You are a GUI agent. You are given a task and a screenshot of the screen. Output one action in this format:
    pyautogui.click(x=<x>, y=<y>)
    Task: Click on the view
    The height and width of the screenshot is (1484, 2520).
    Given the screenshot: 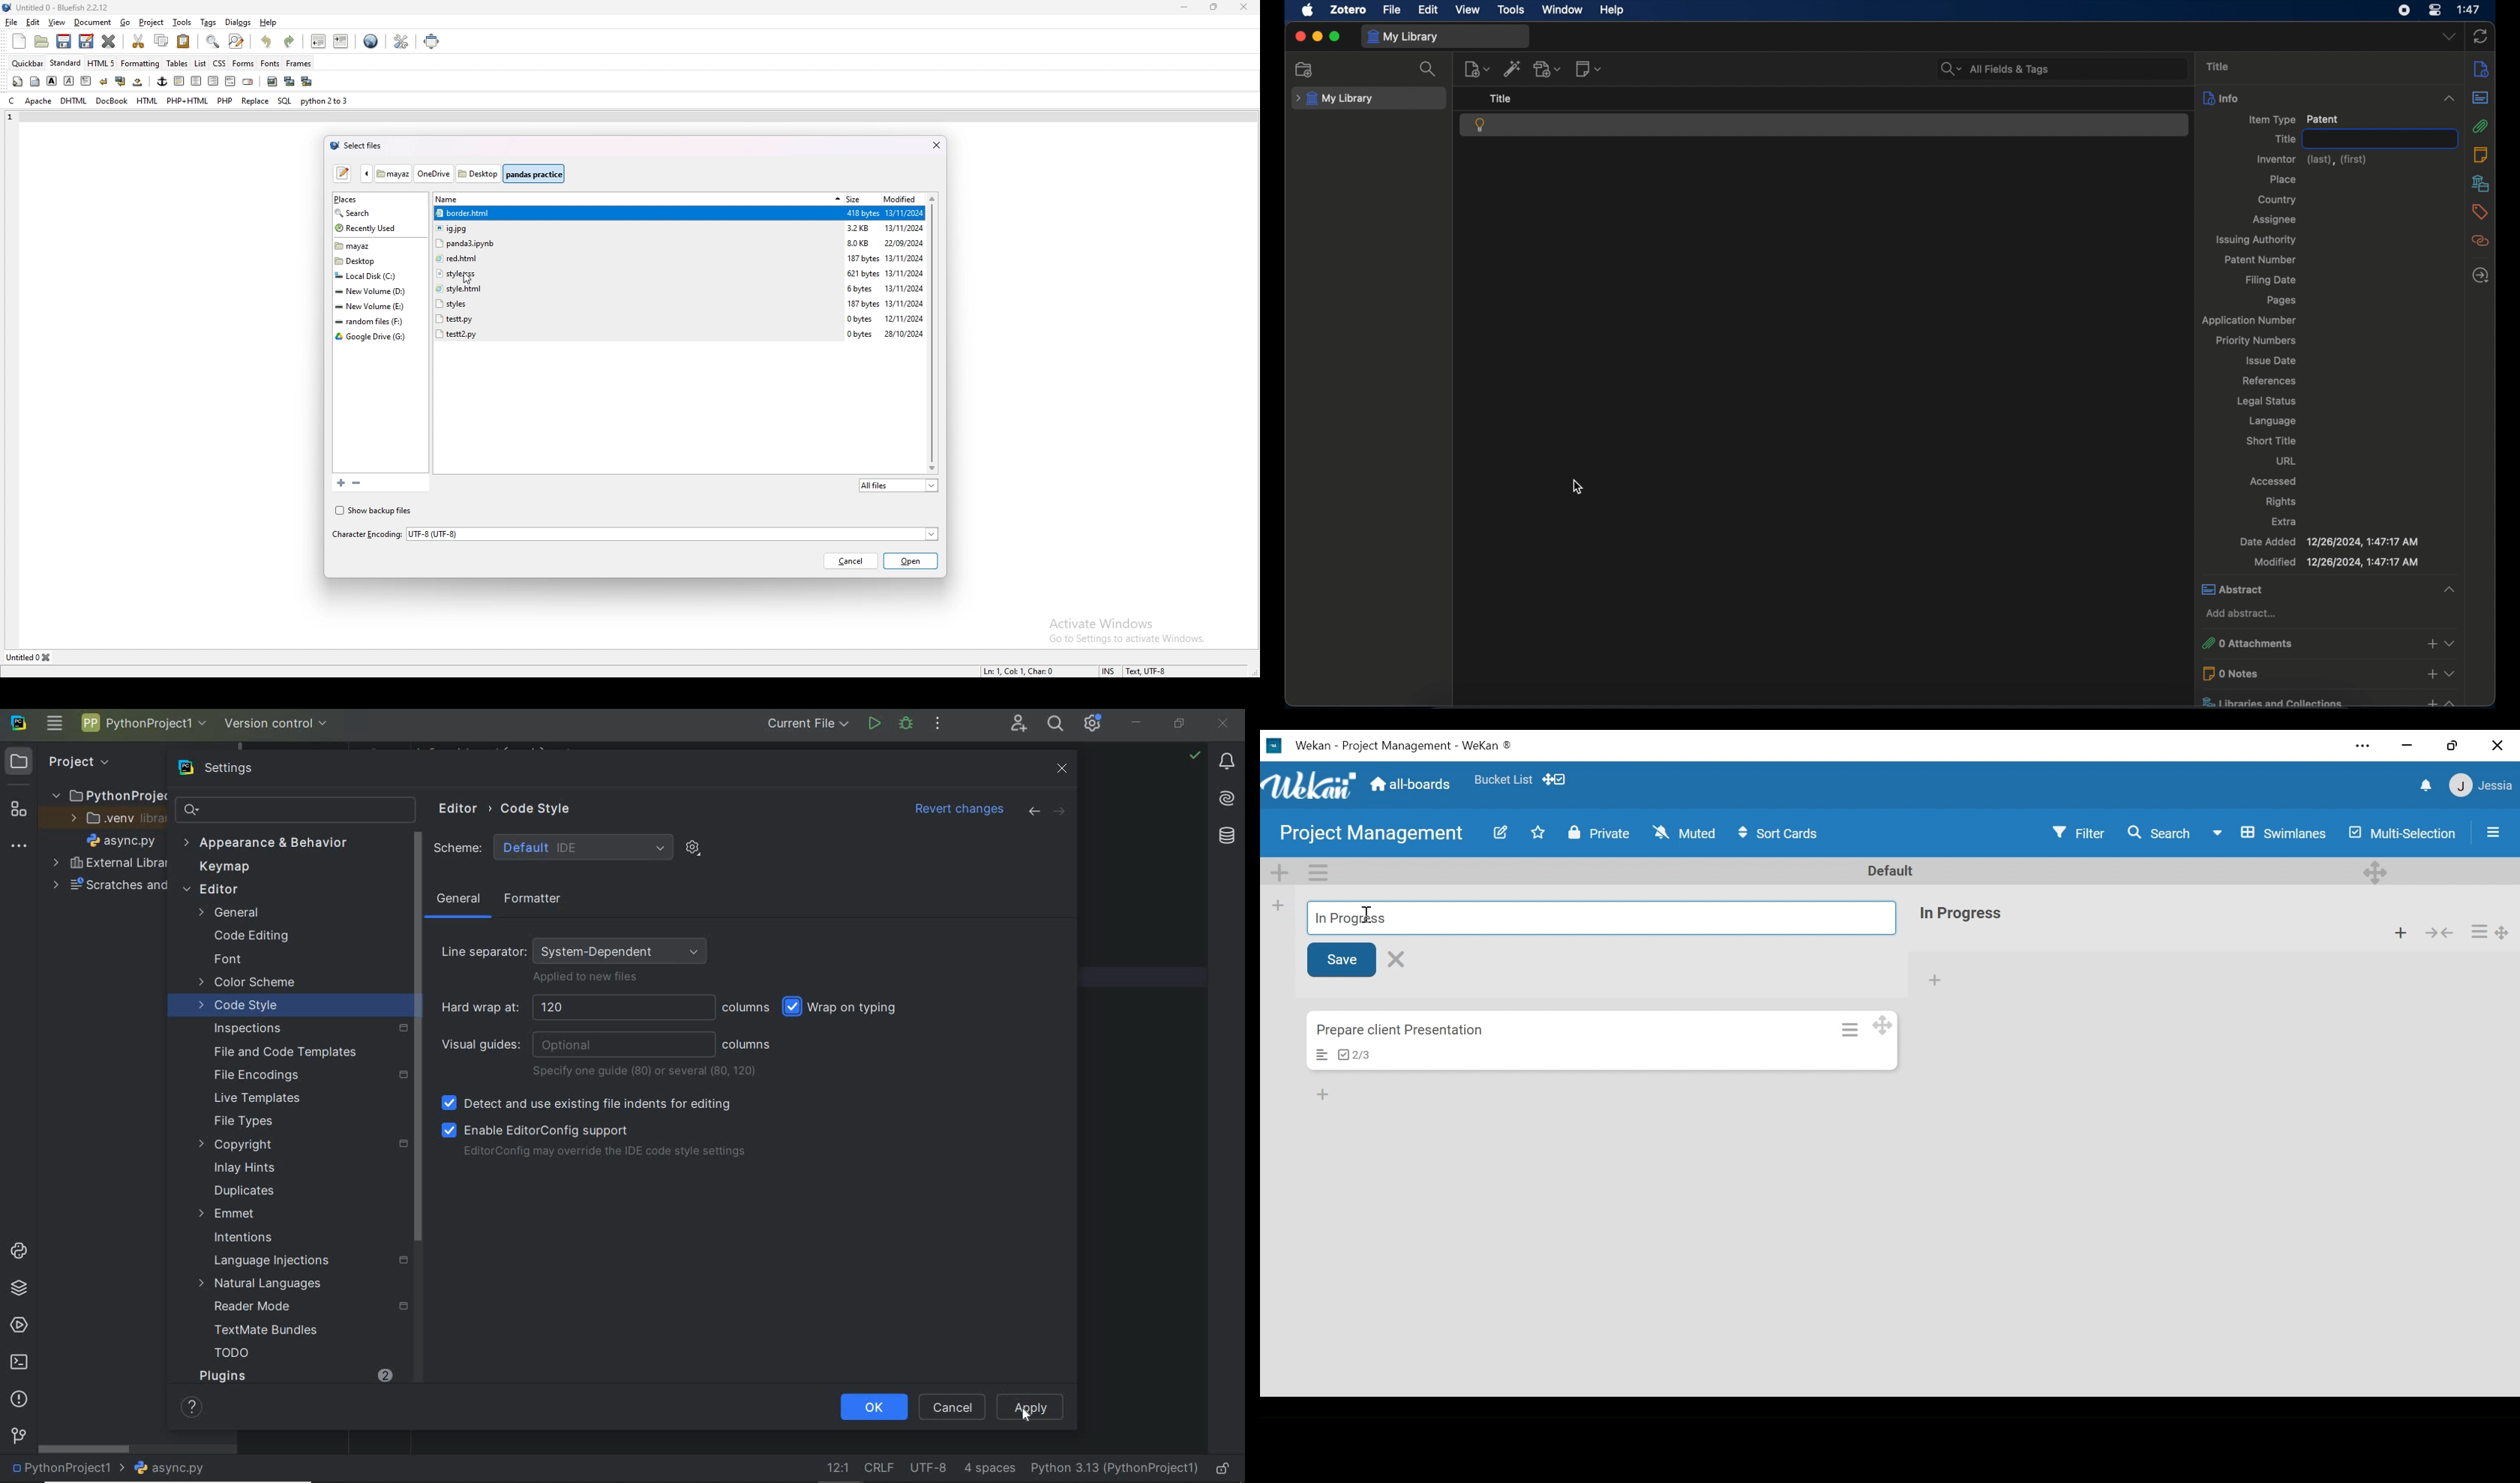 What is the action you would take?
    pyautogui.click(x=1469, y=10)
    